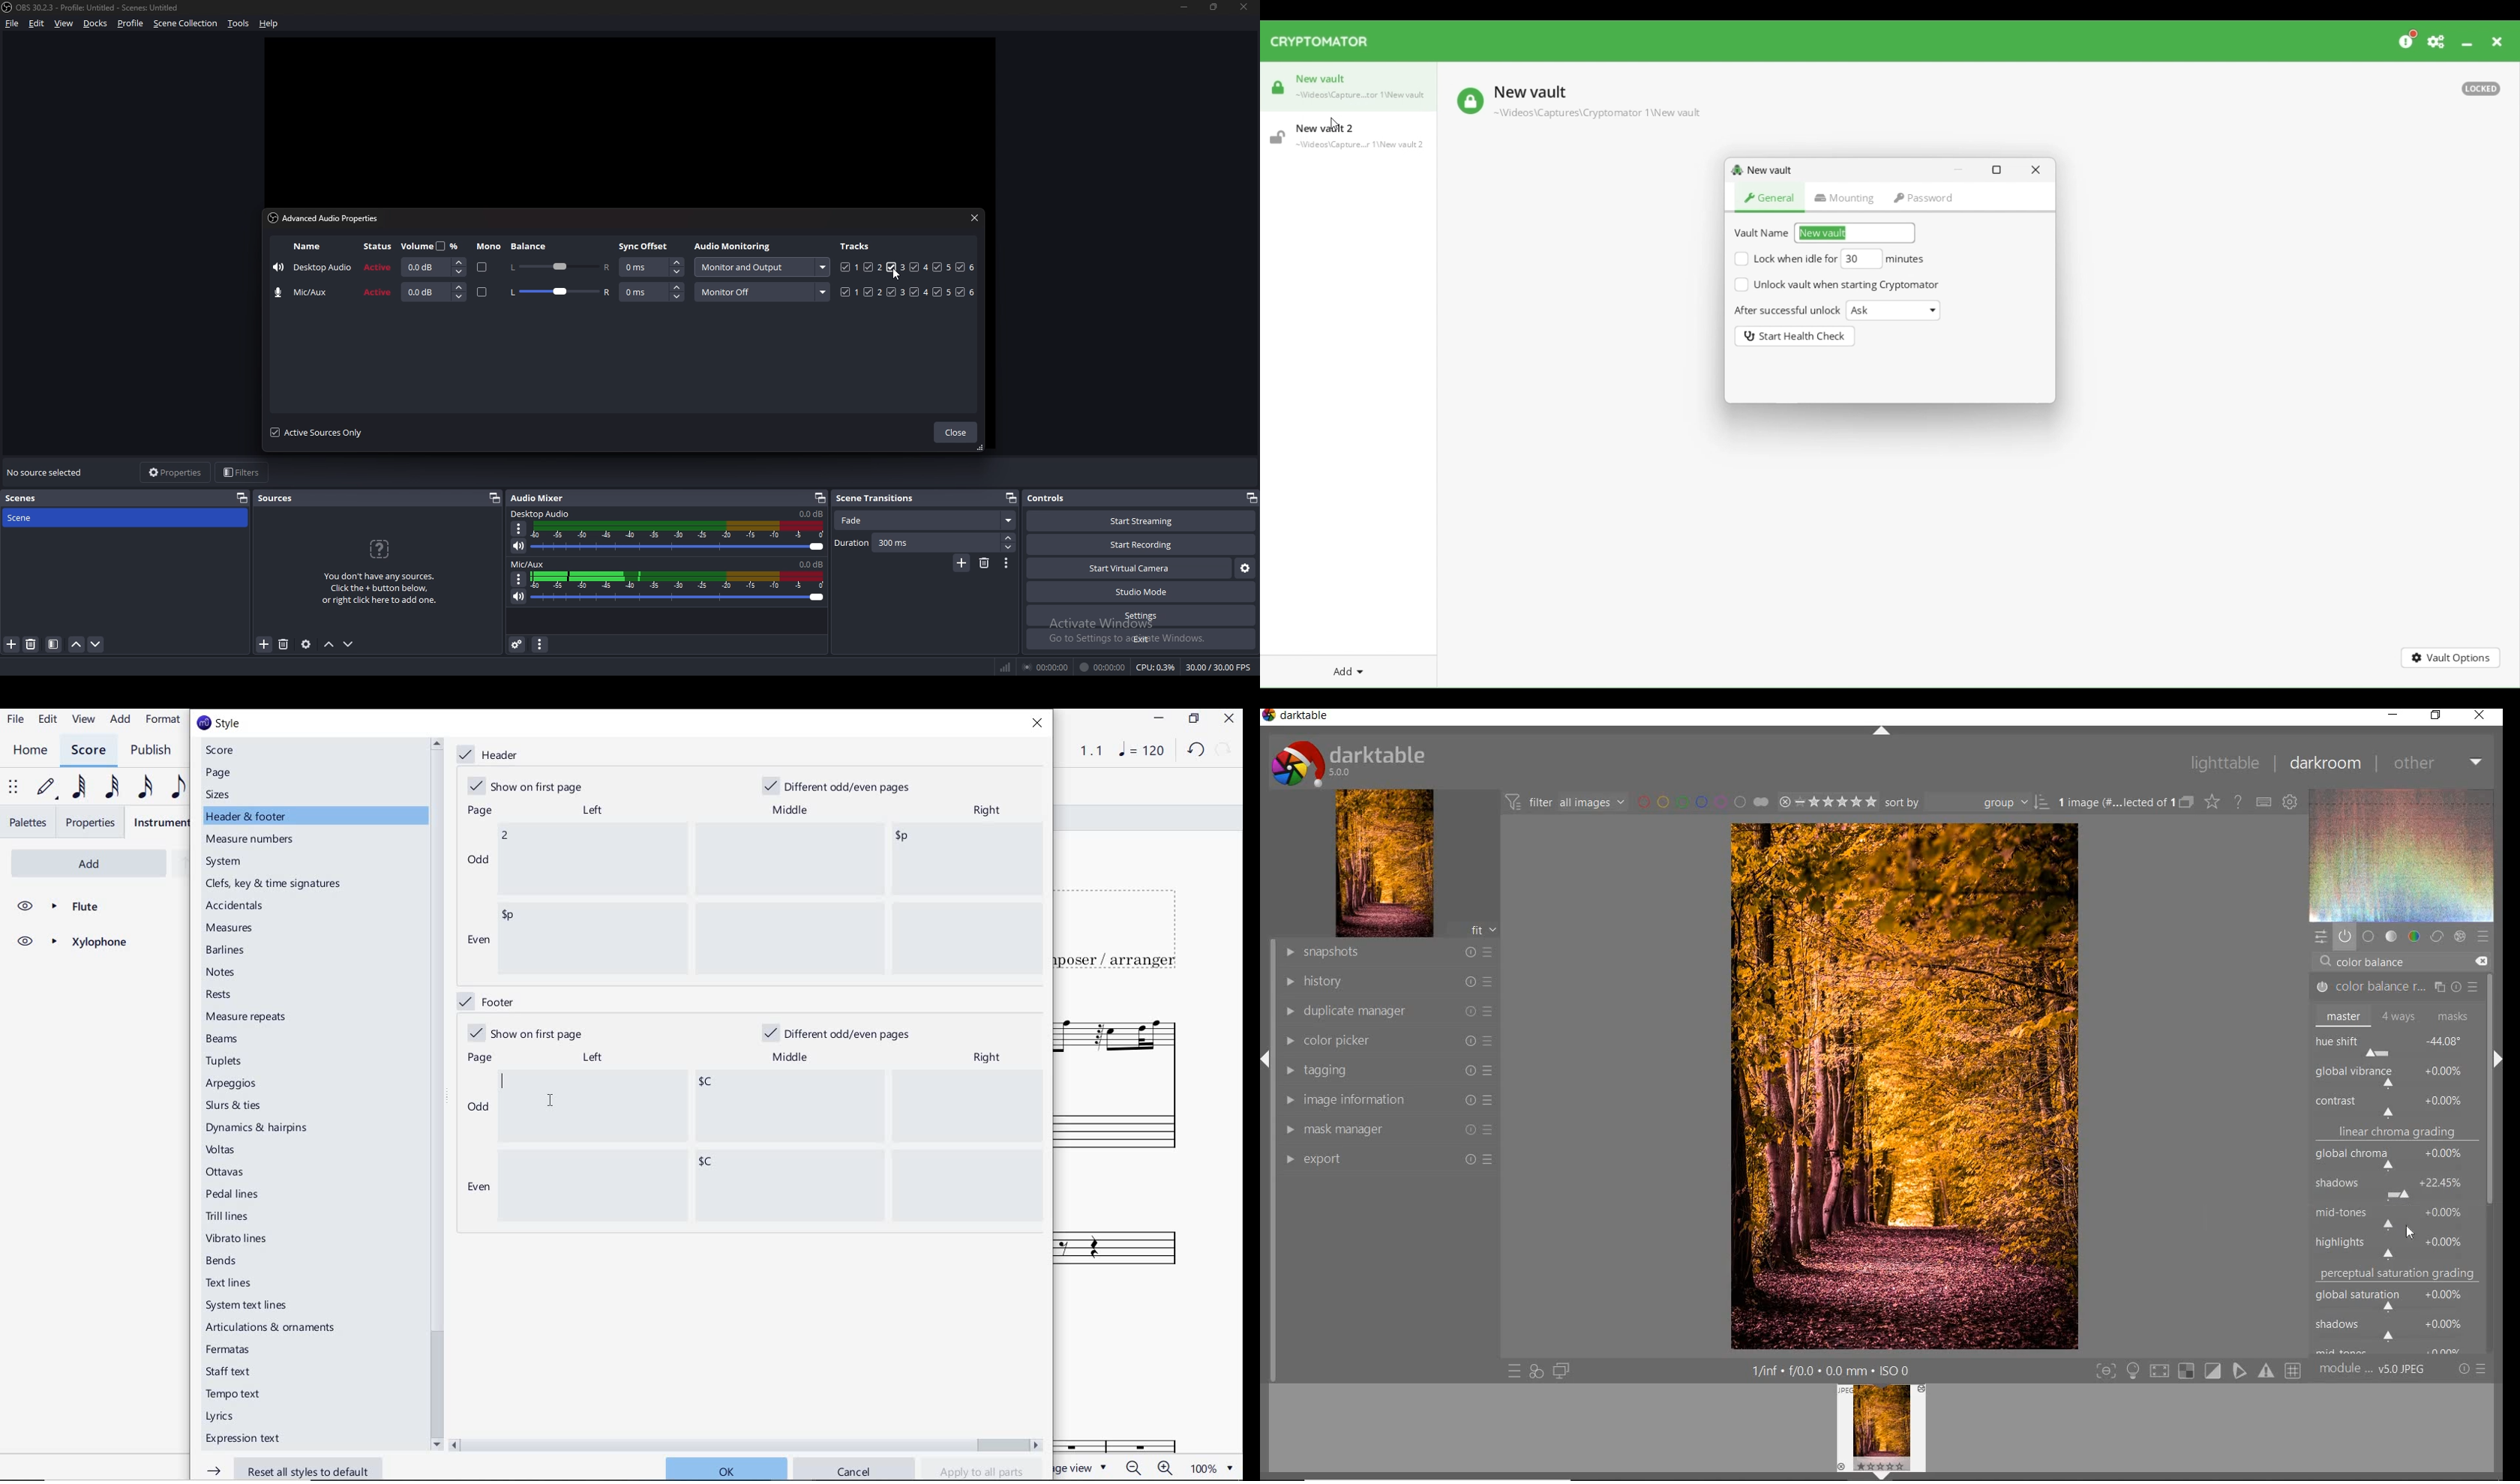 The height and width of the screenshot is (1484, 2520). What do you see at coordinates (248, 817) in the screenshot?
I see `header & footer` at bounding box center [248, 817].